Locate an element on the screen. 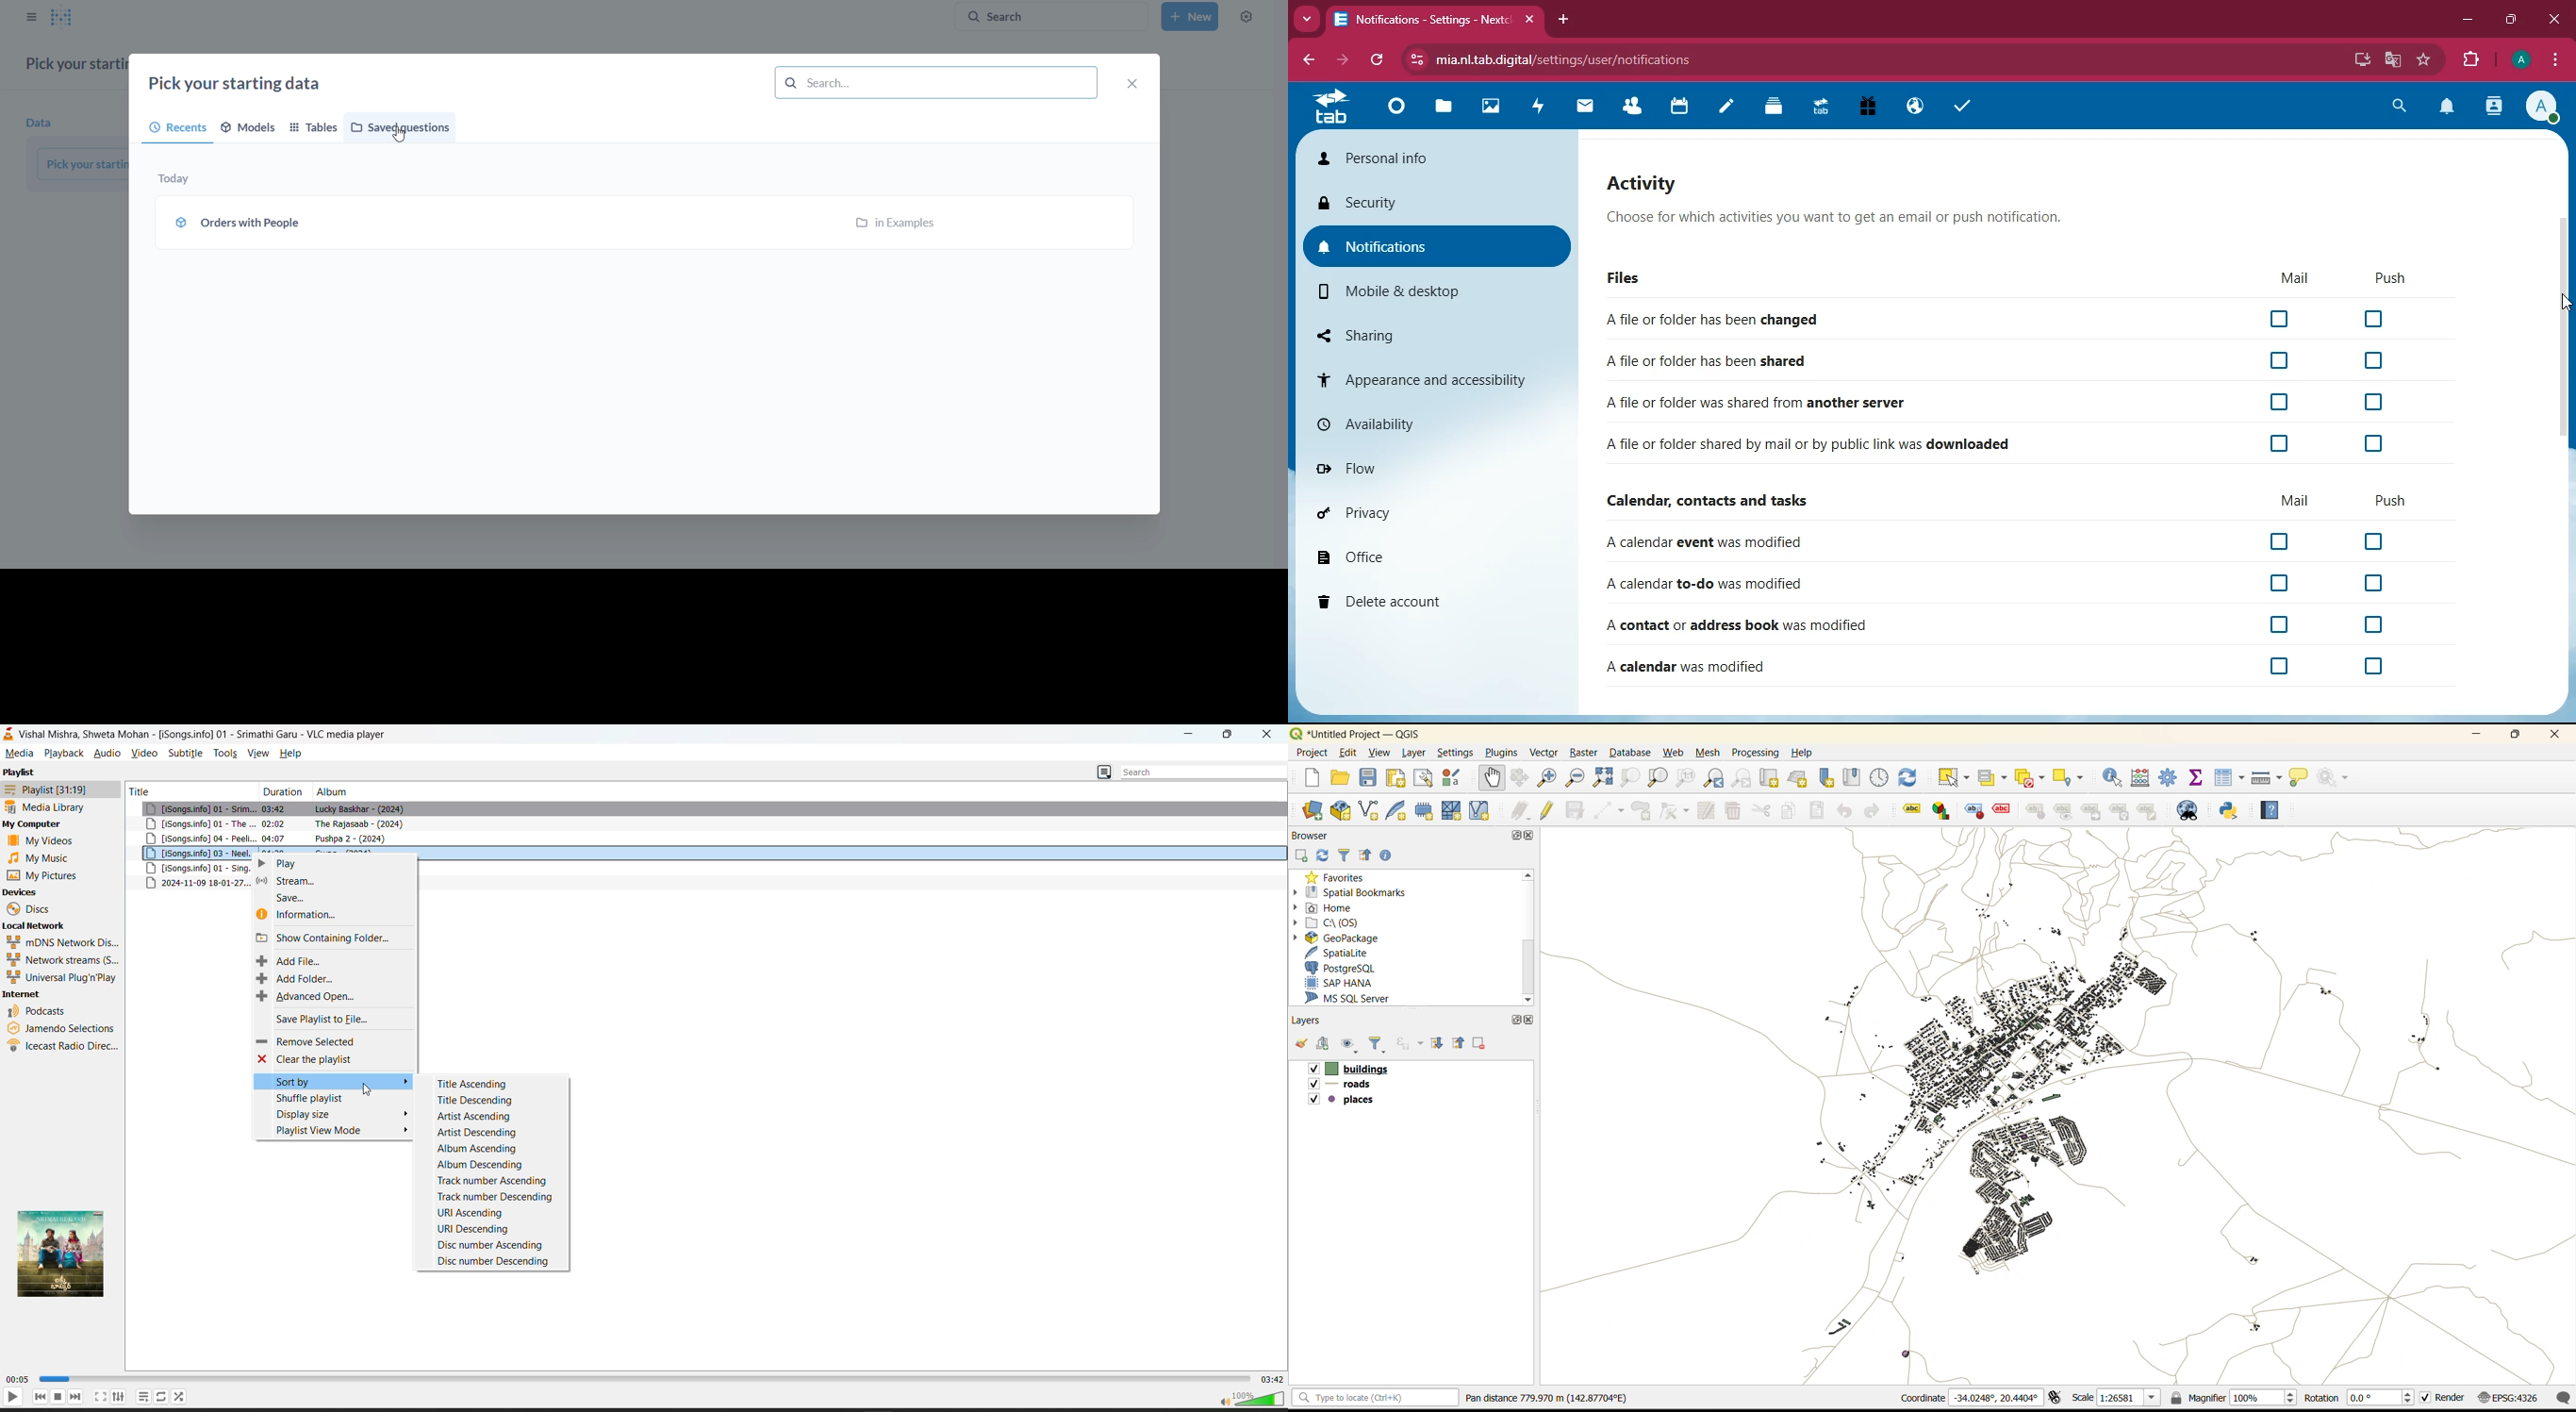  stop is located at coordinates (58, 1397).